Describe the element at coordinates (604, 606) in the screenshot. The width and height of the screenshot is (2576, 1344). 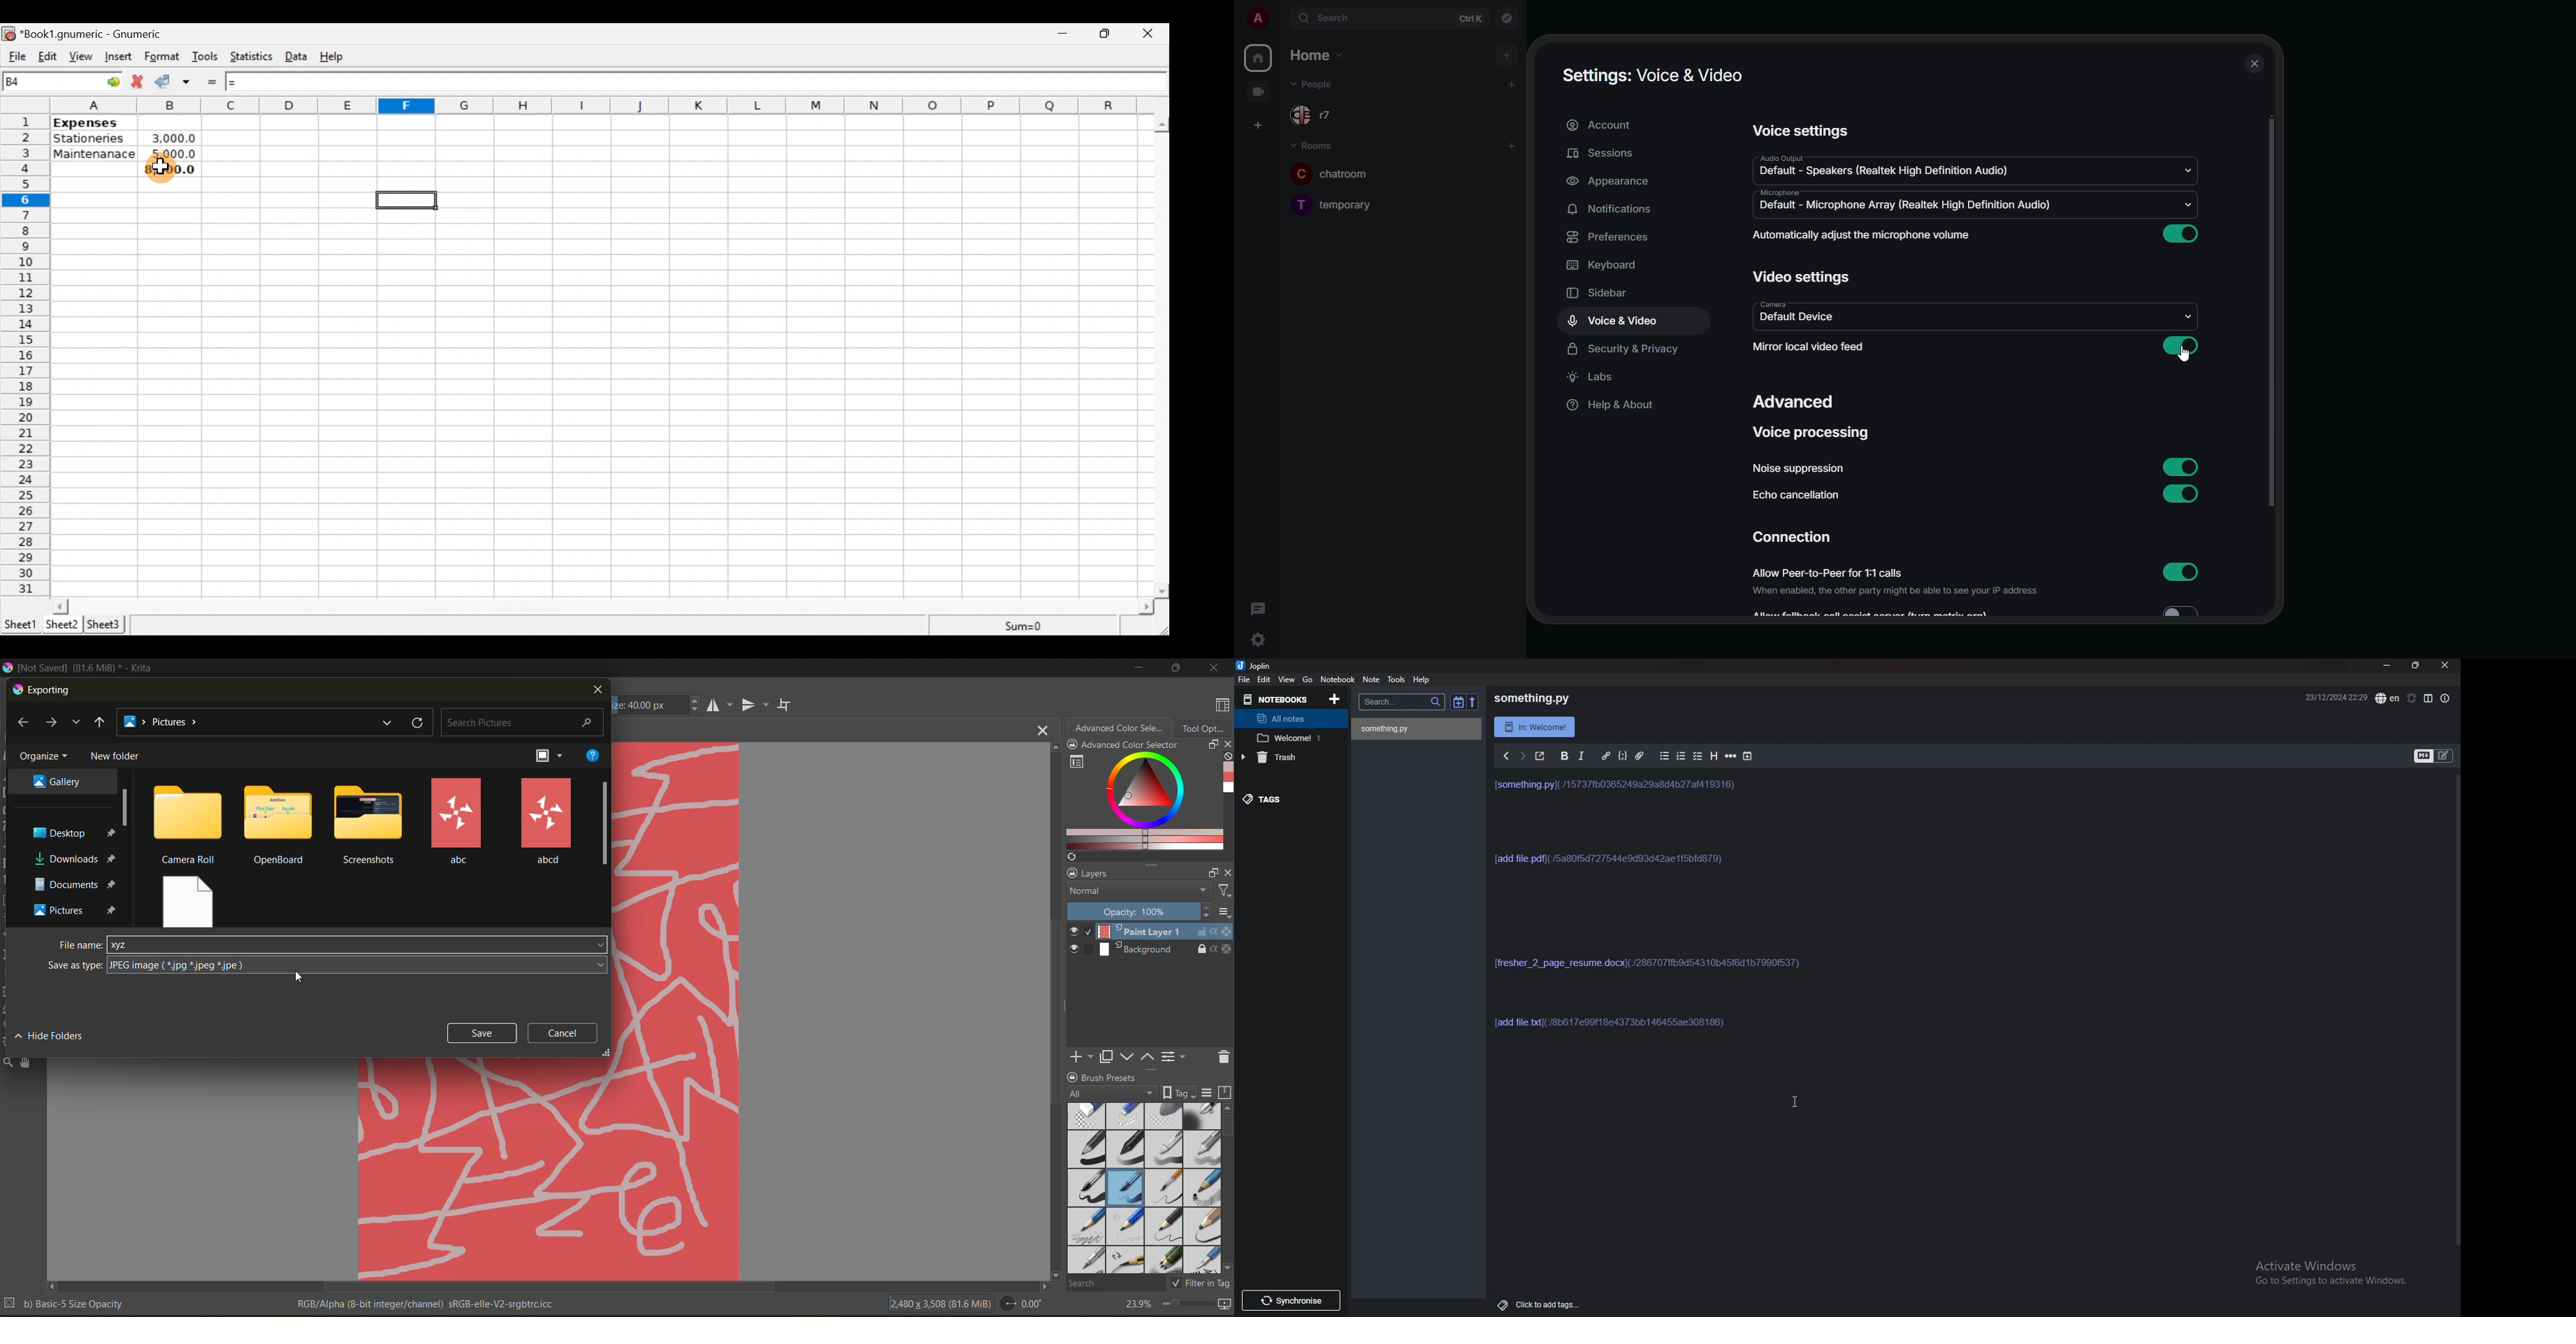
I see `Scroll bar` at that location.